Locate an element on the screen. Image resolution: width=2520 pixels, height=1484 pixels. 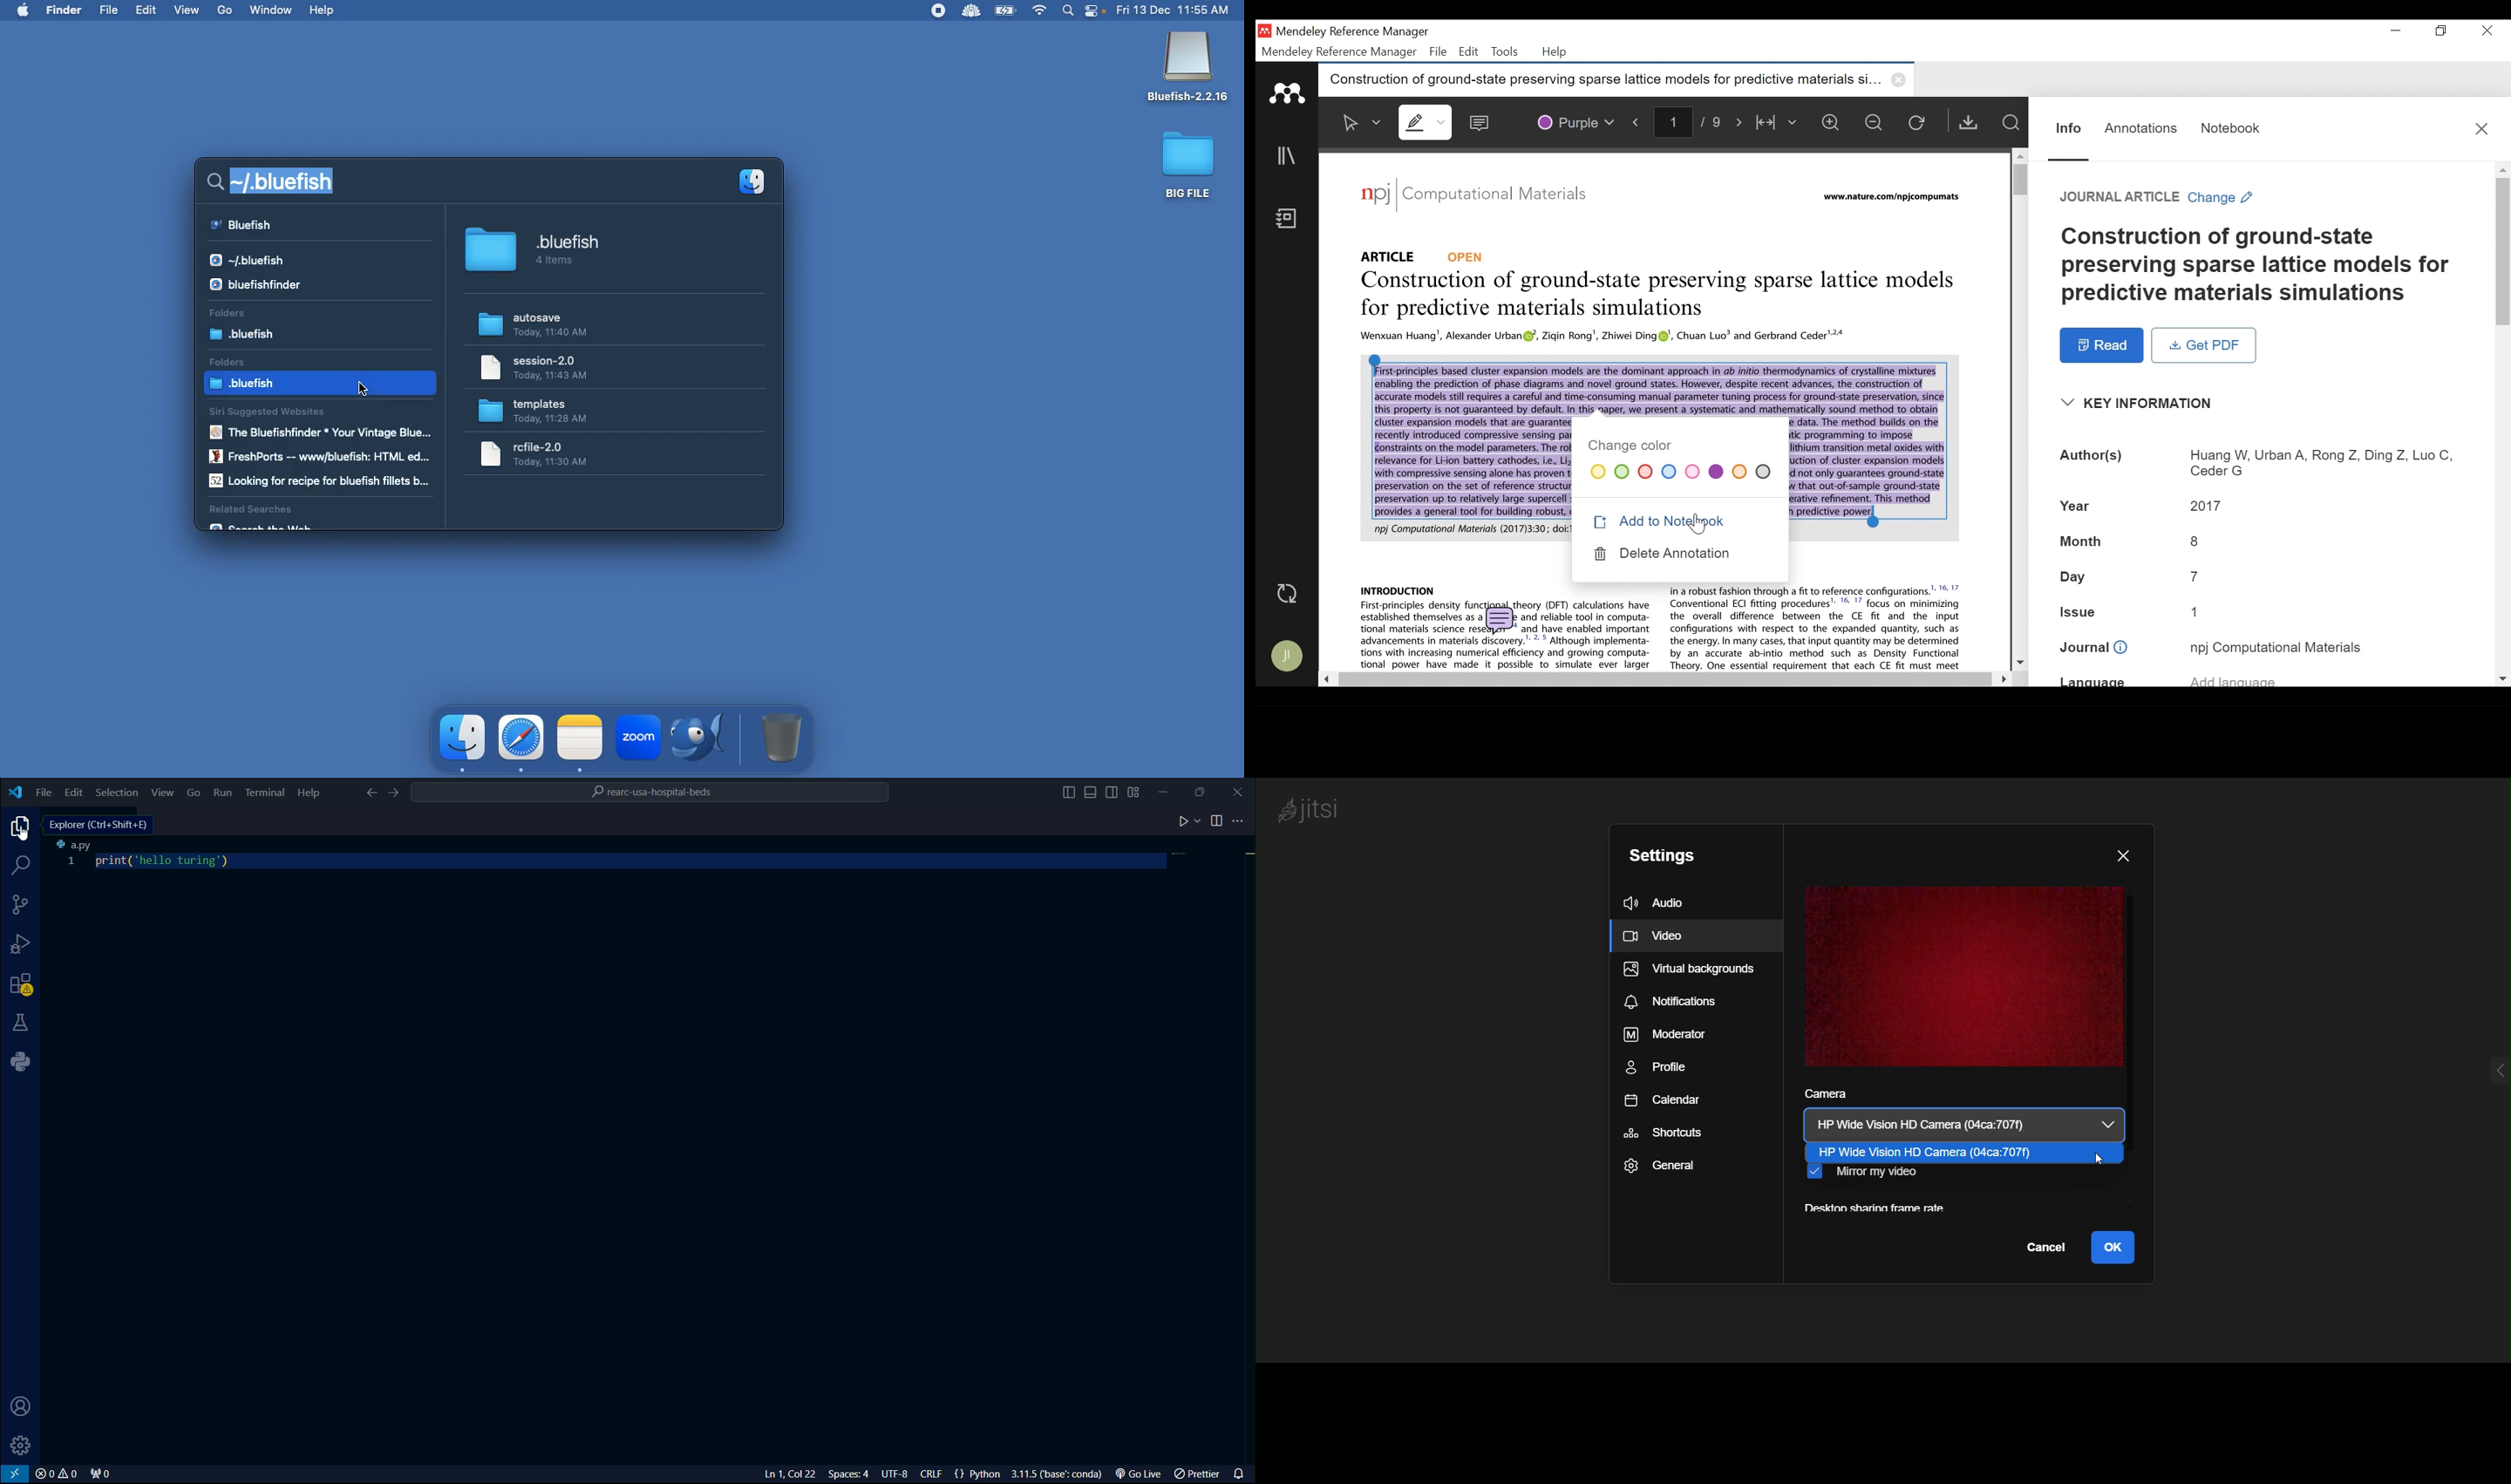
Scroll up is located at coordinates (2502, 169).